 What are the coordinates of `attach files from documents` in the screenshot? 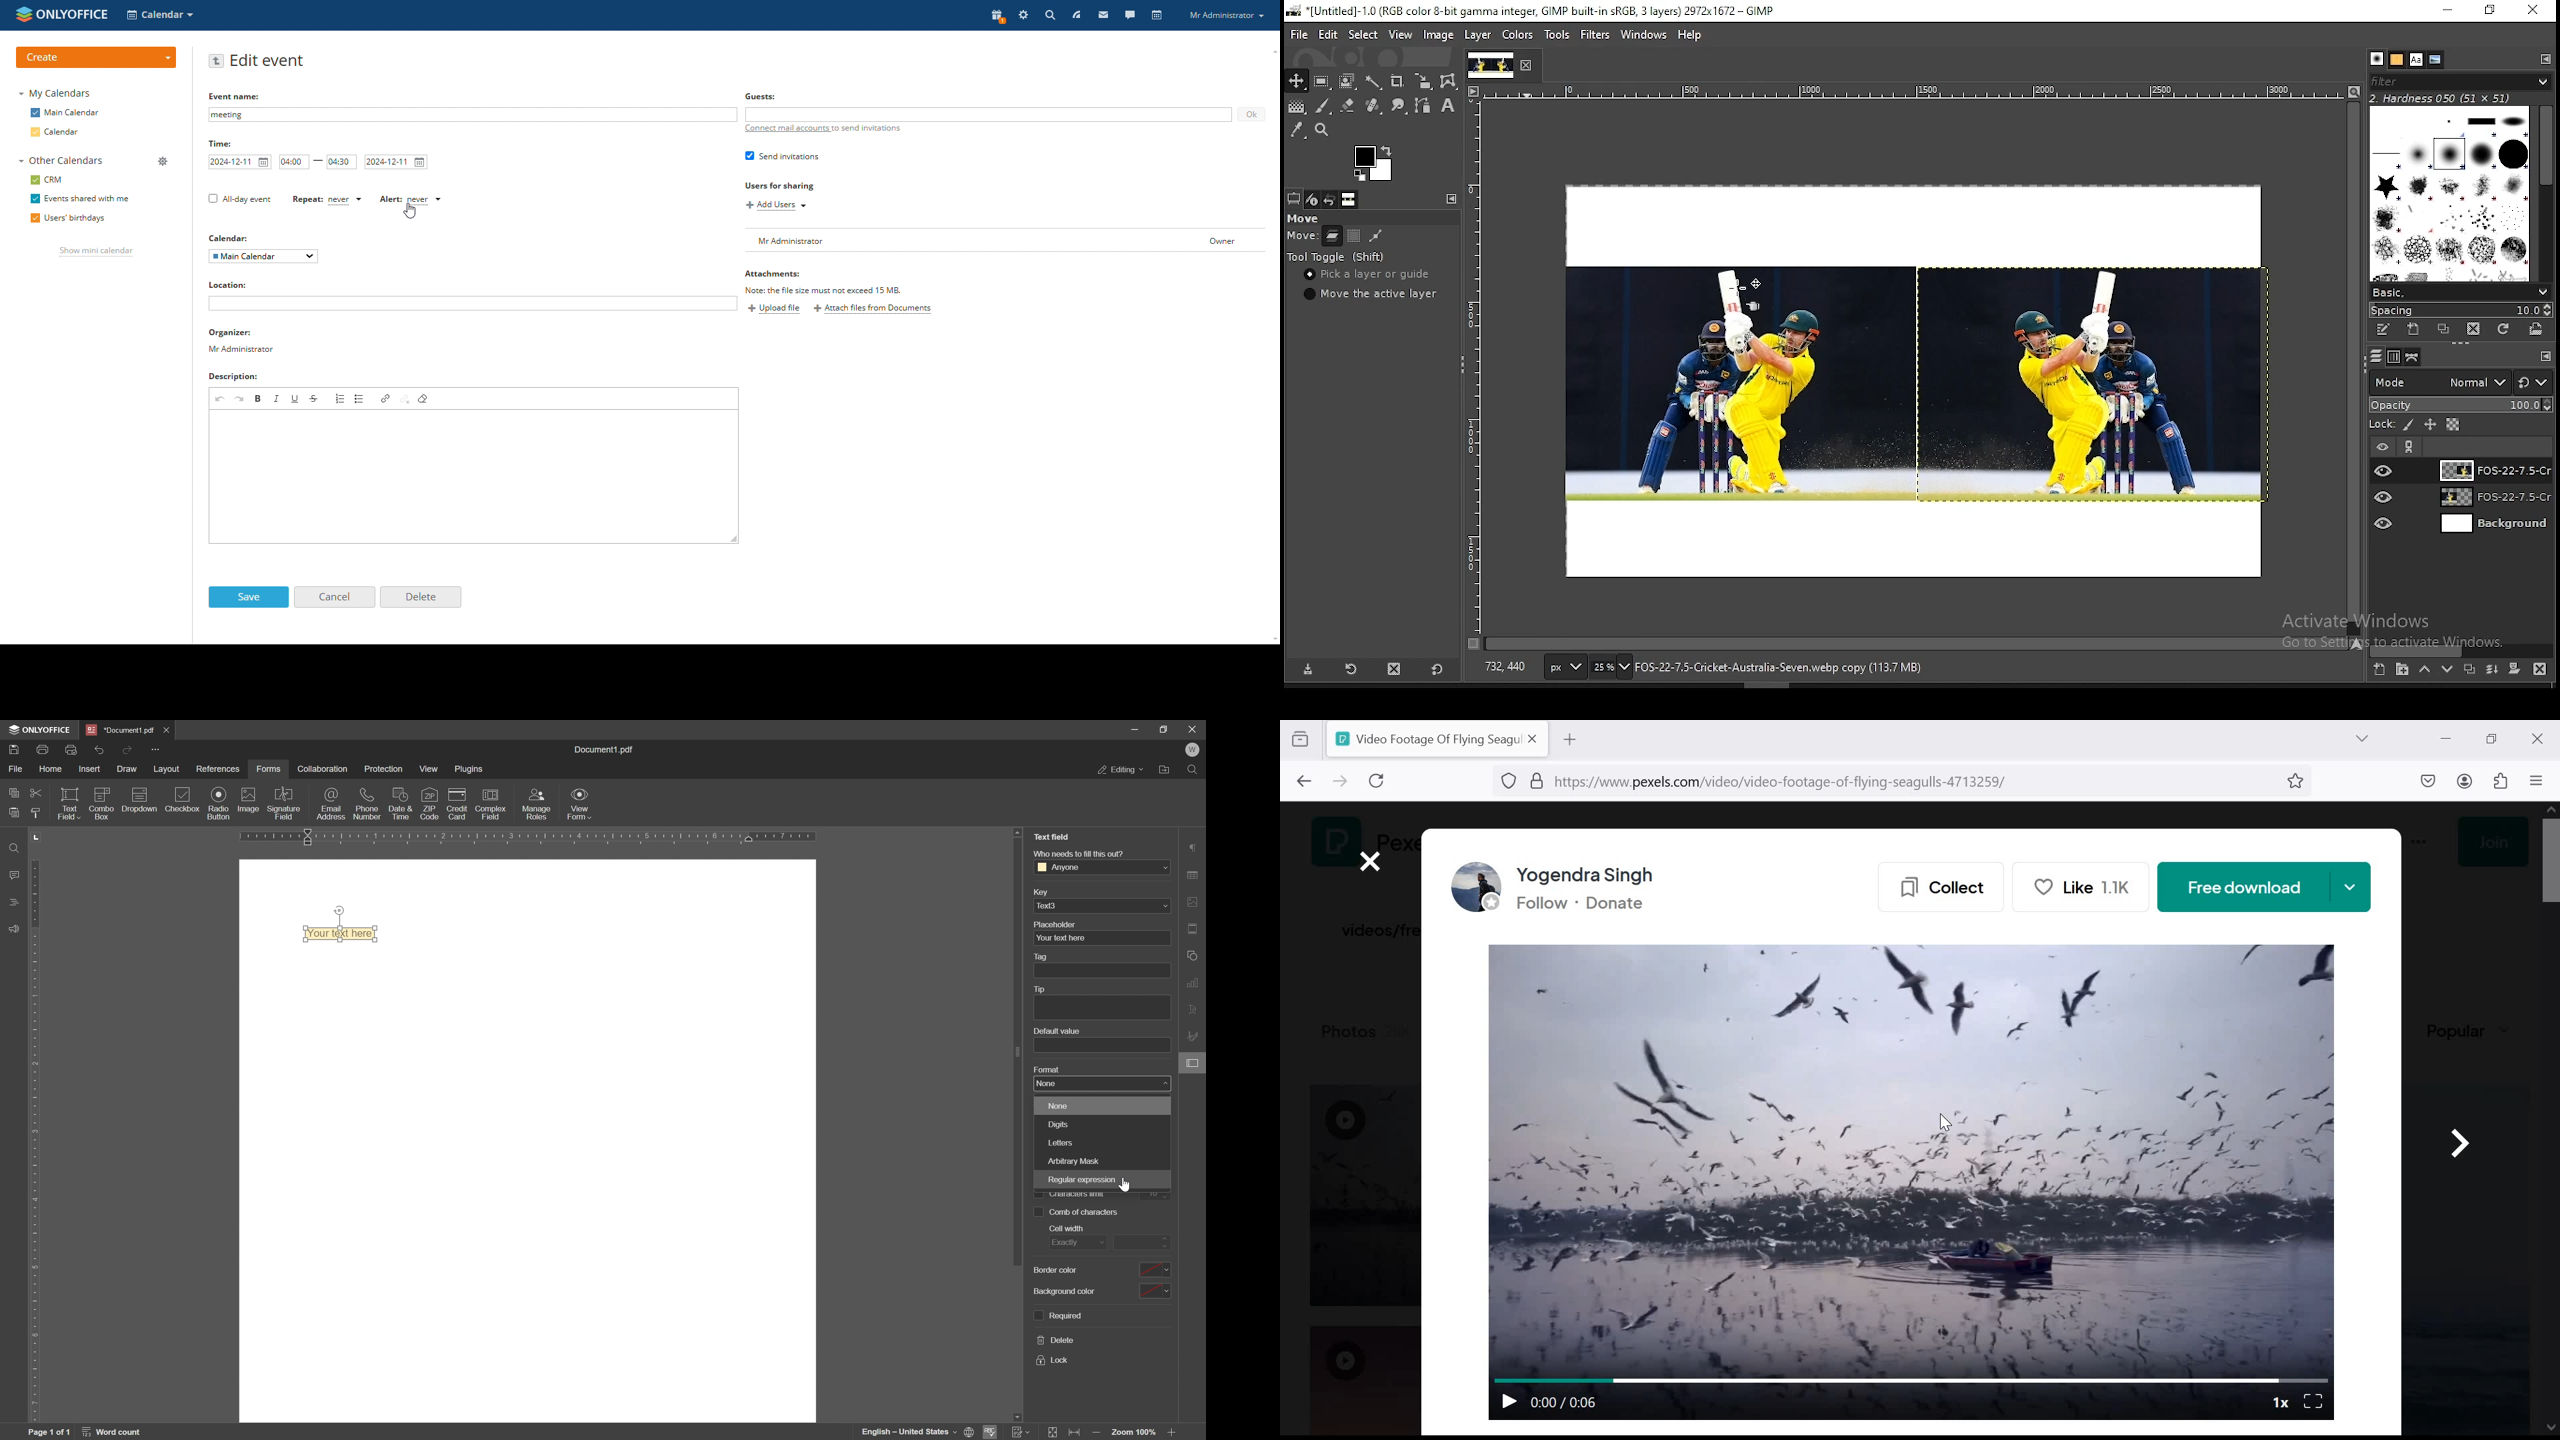 It's located at (874, 309).